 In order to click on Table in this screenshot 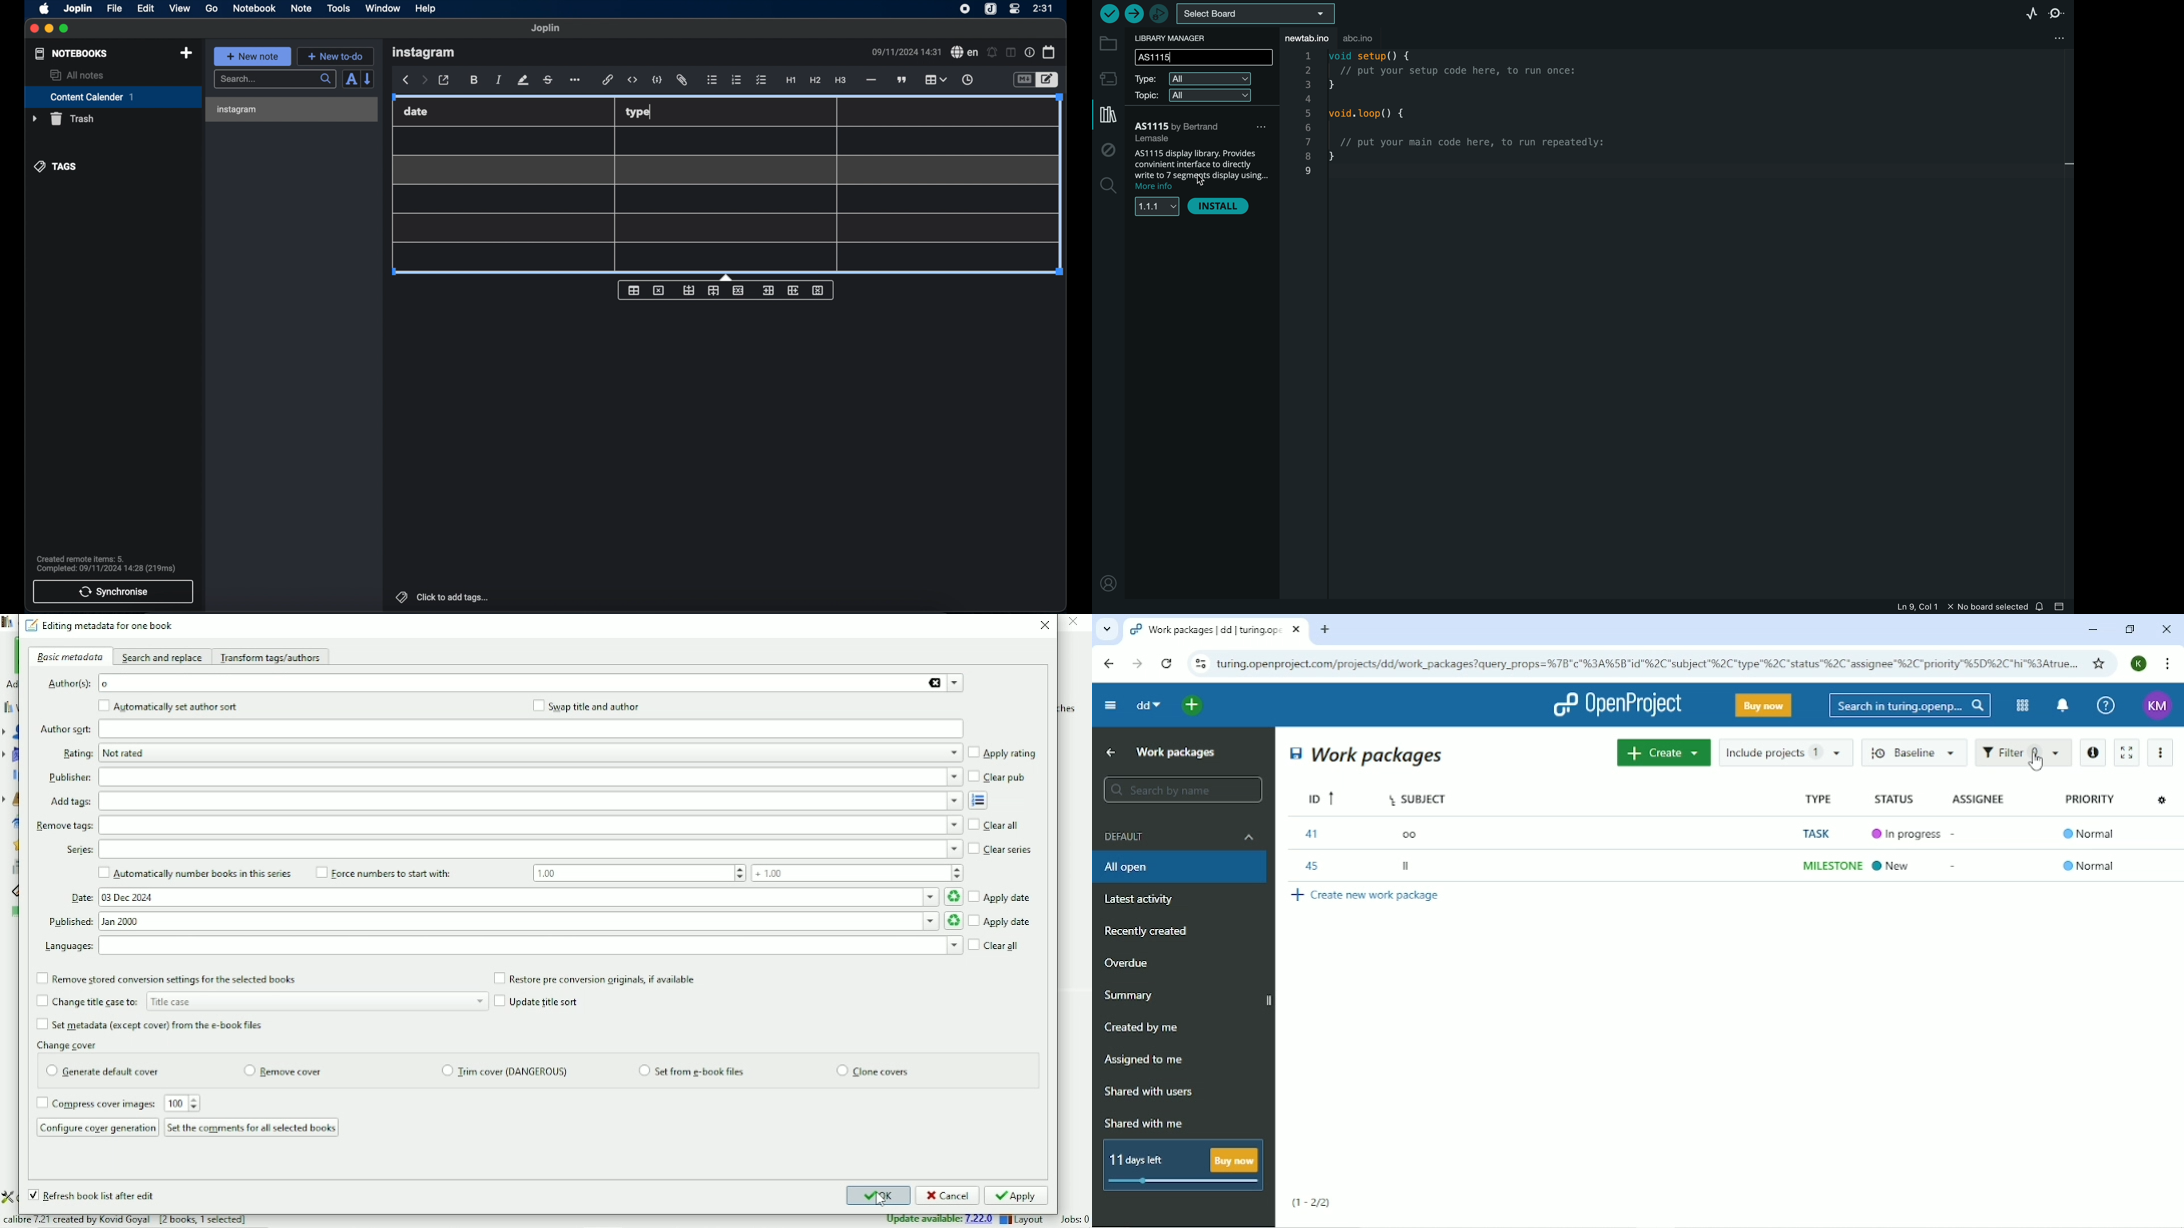, I will do `click(727, 198)`.